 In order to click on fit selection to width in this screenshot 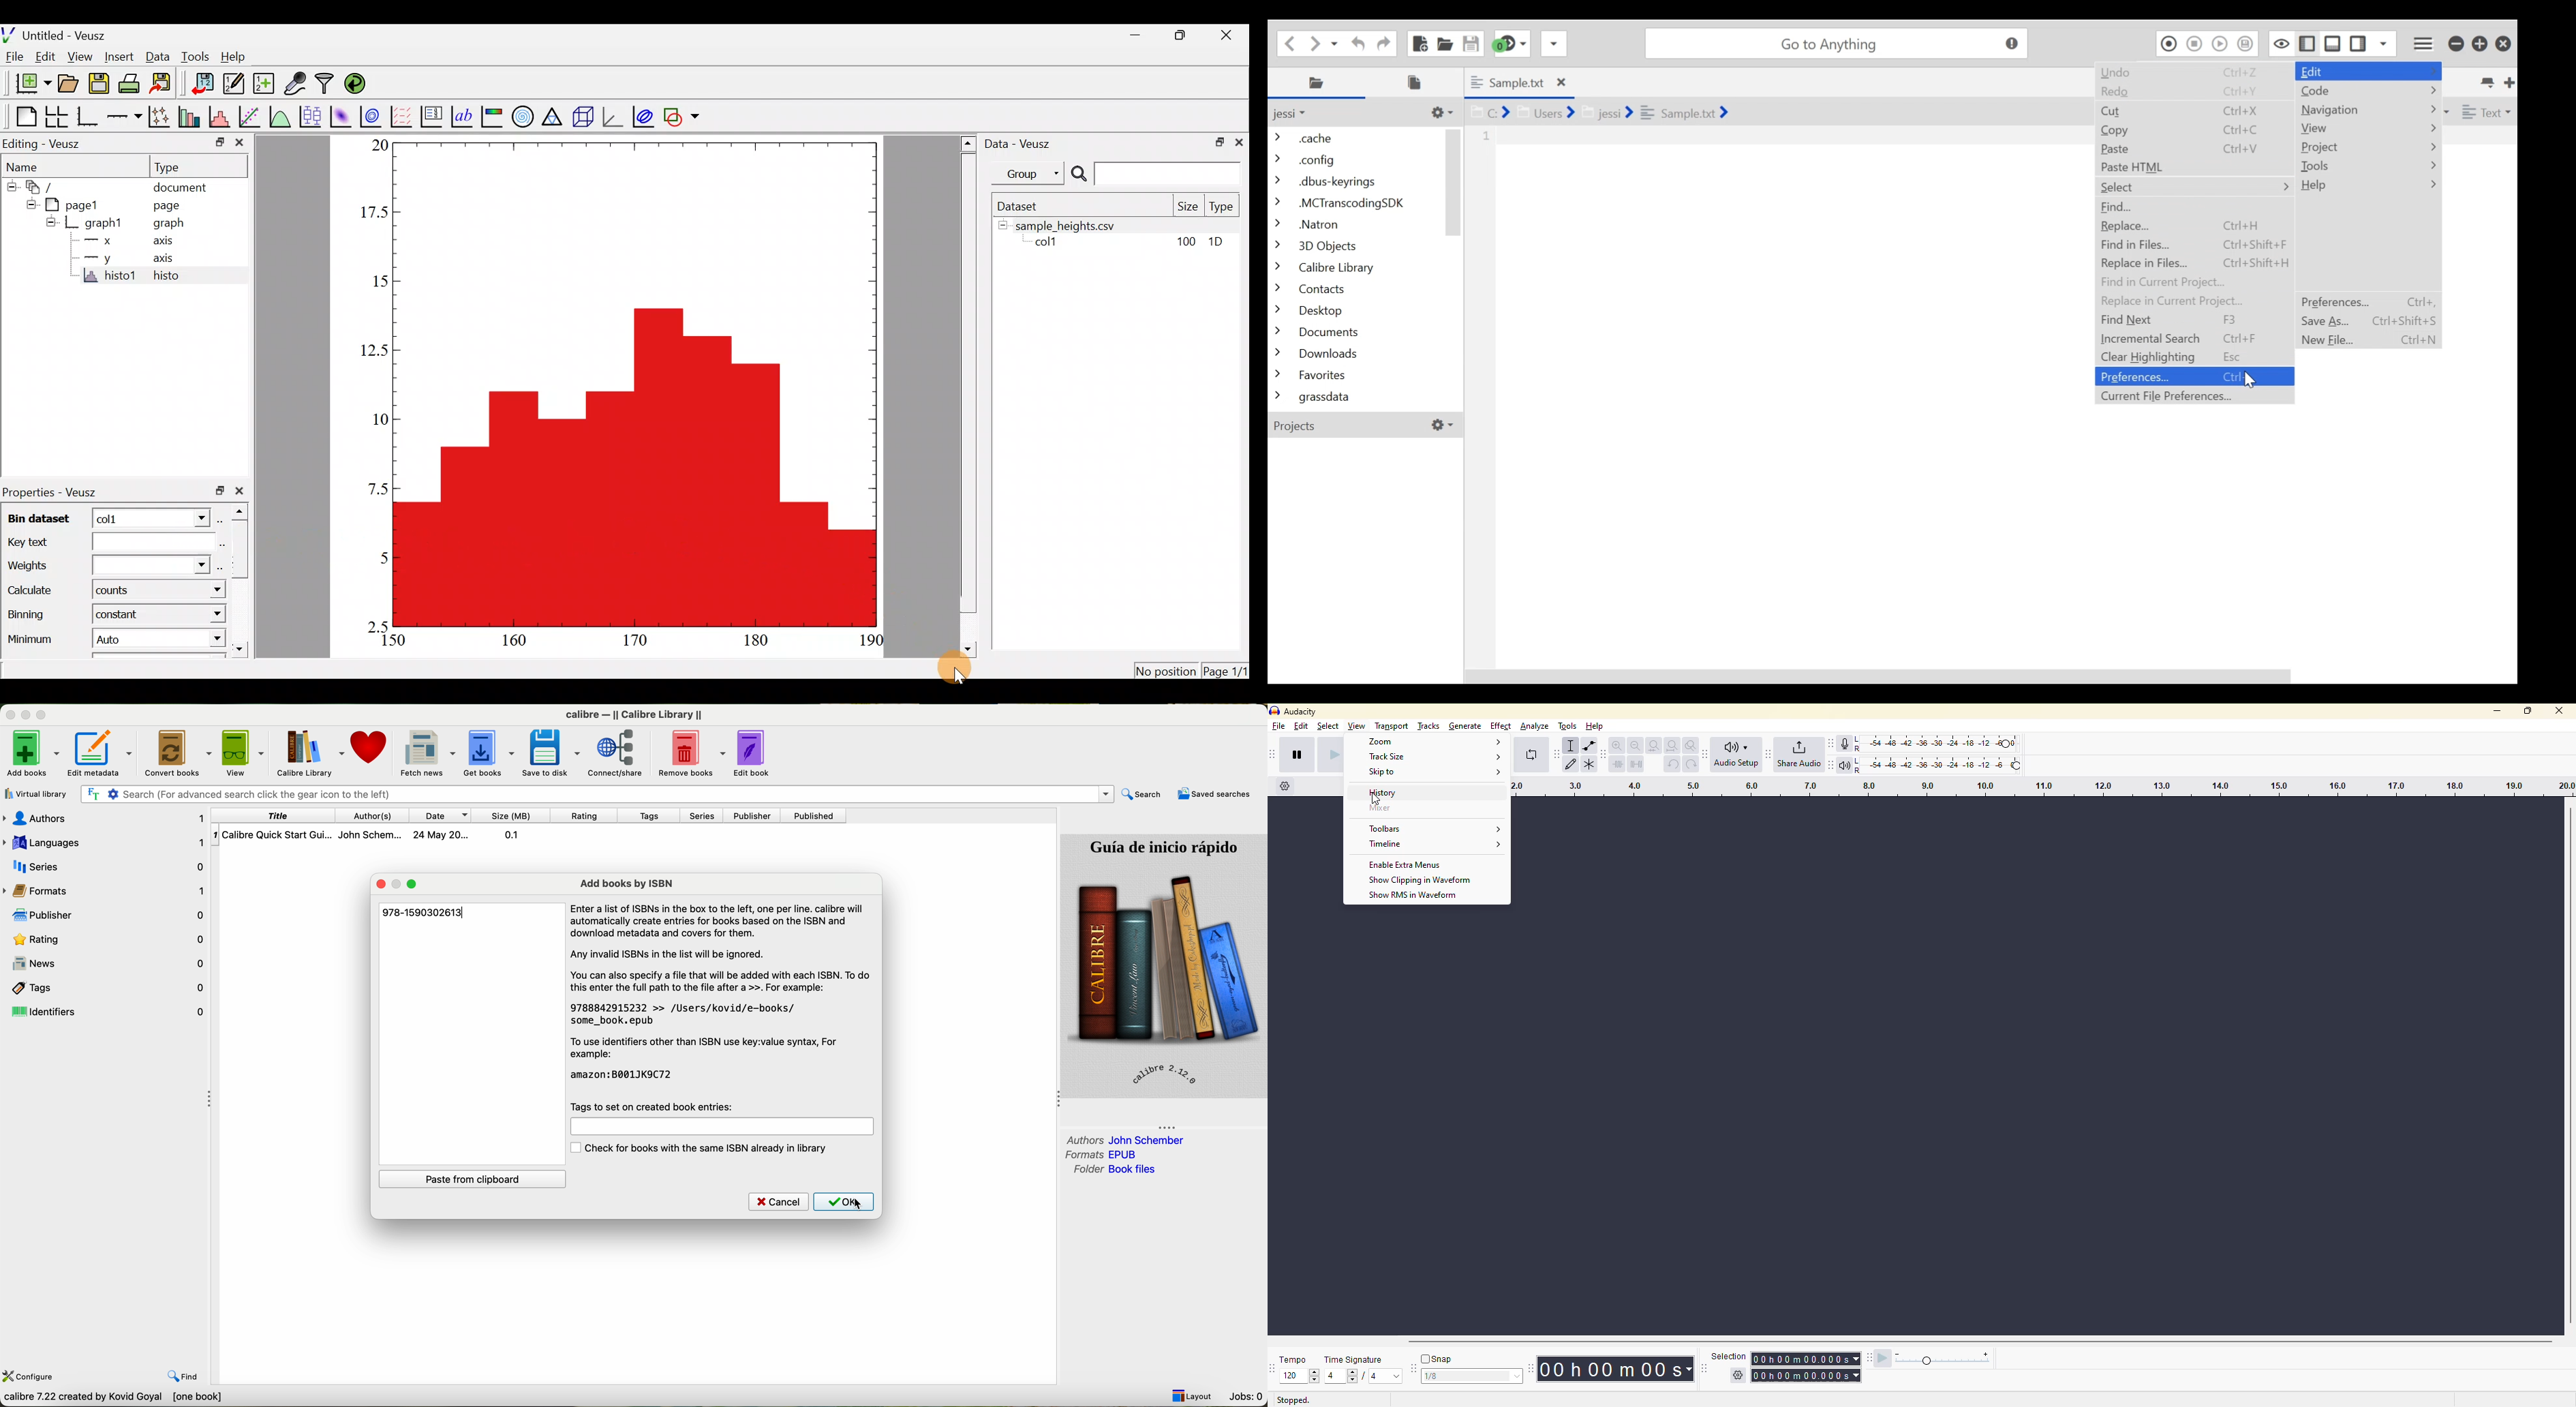, I will do `click(1655, 746)`.